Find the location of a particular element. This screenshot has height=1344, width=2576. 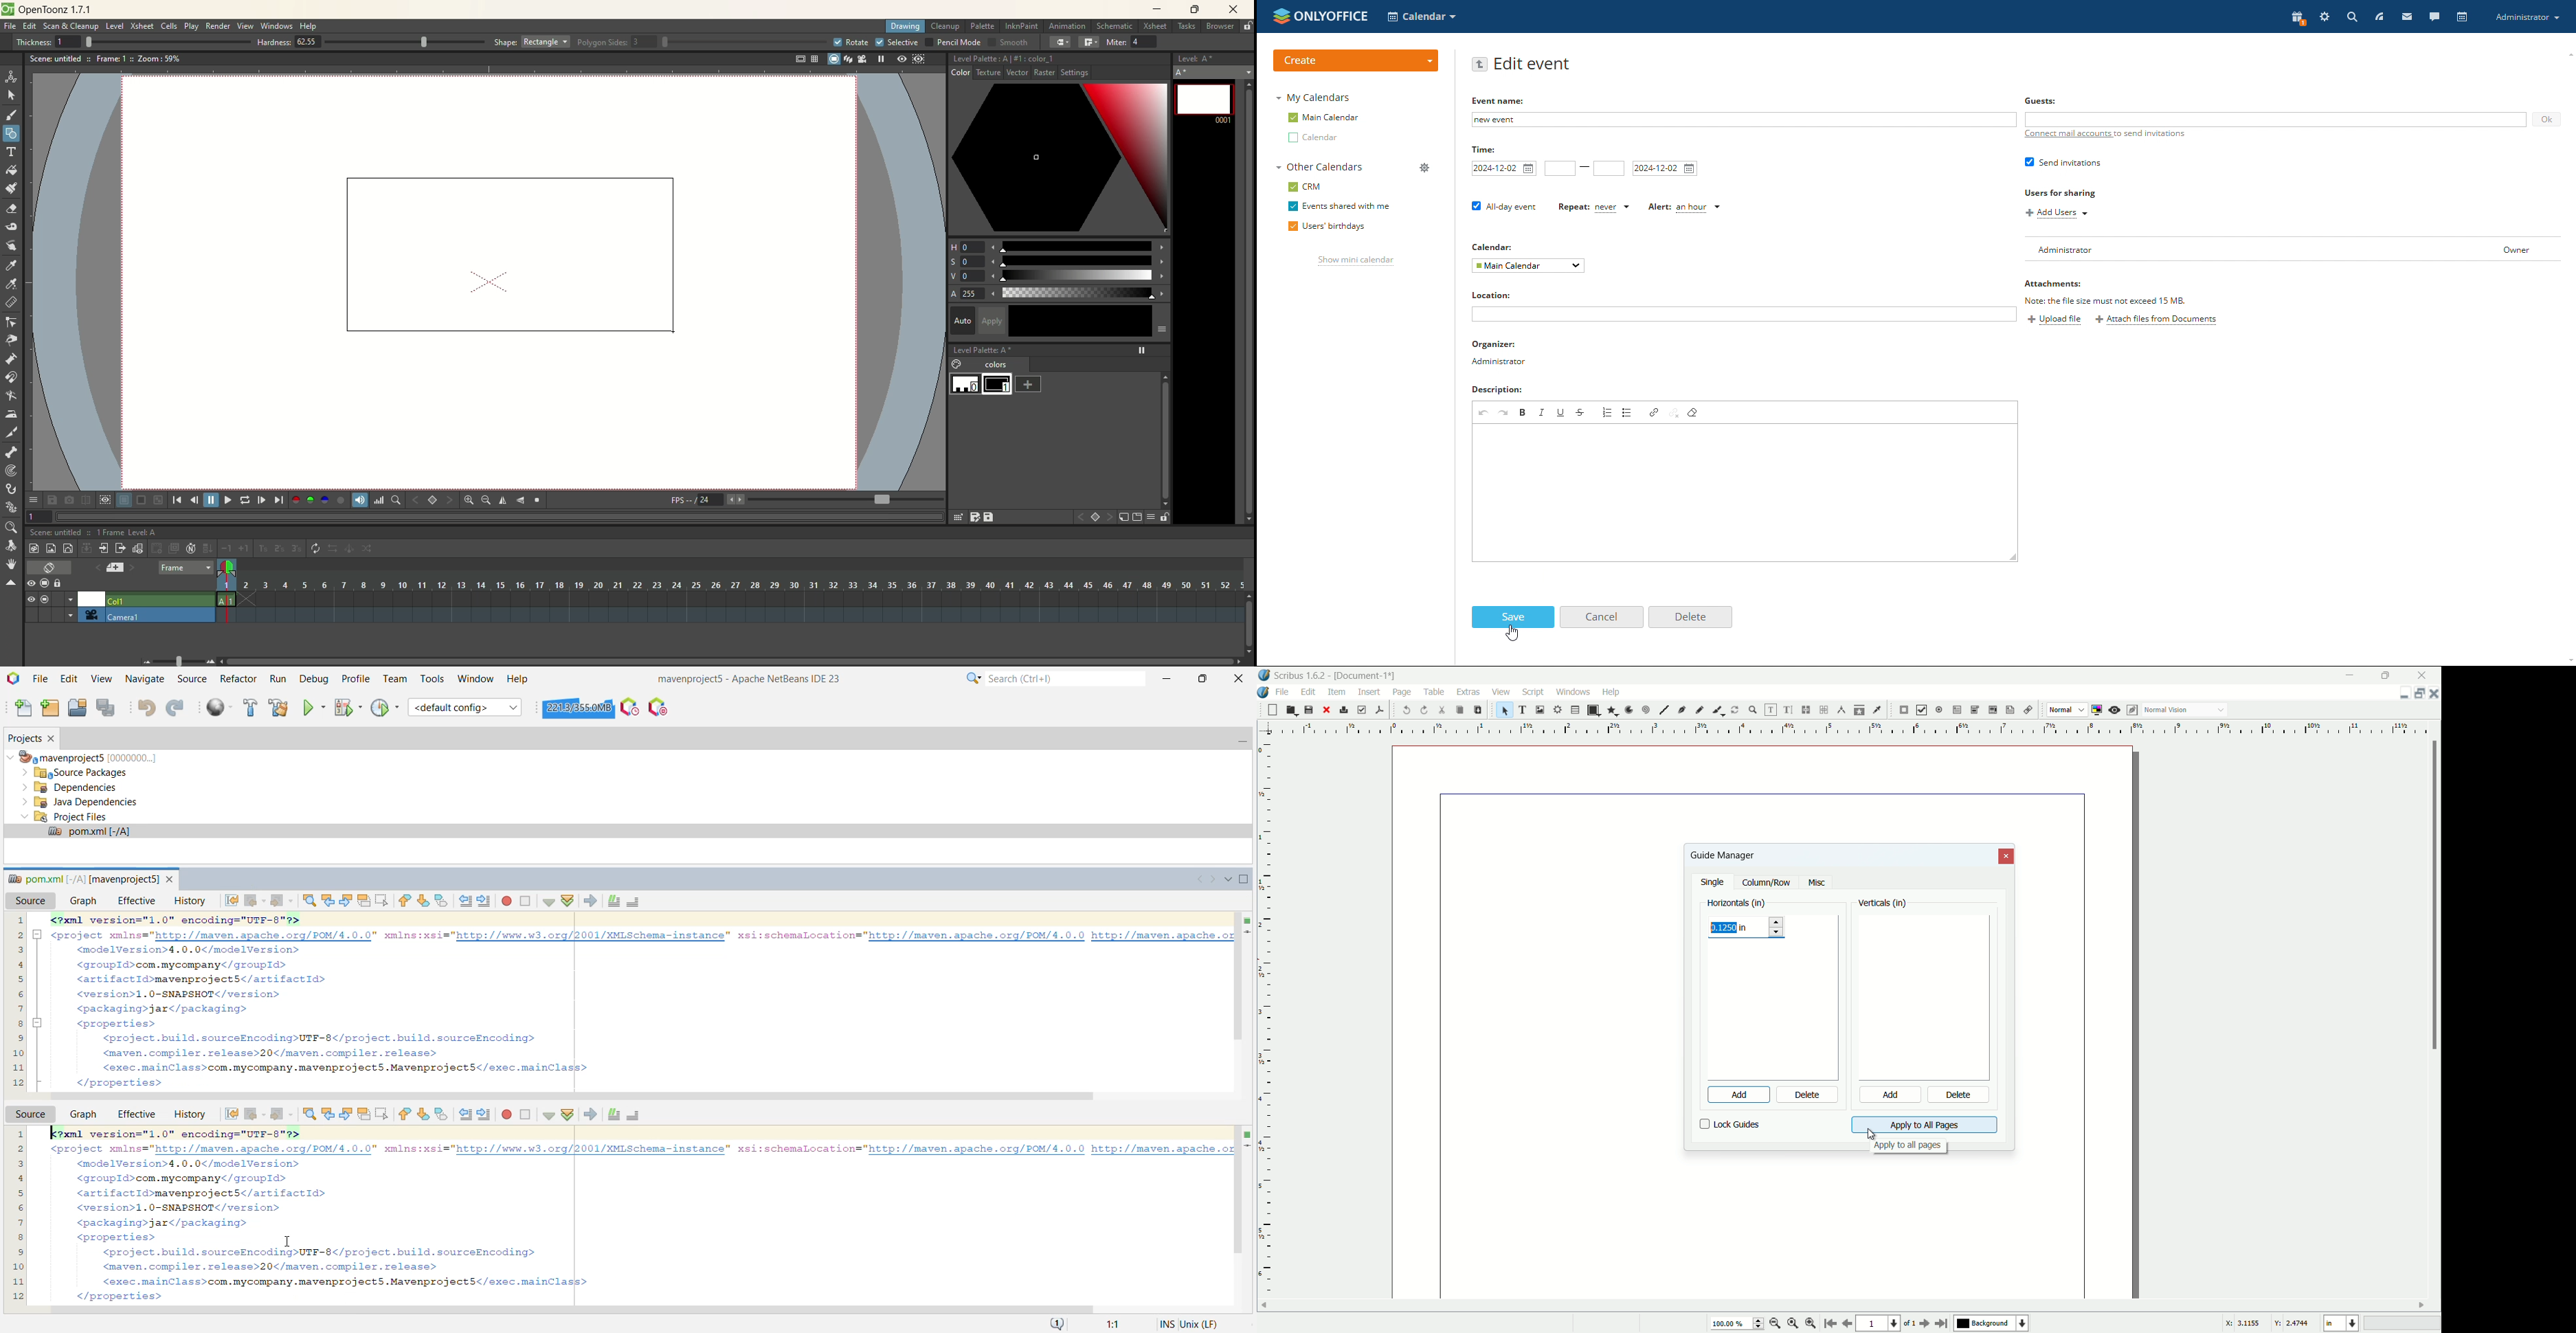

edit text with story editor is located at coordinates (1789, 710).